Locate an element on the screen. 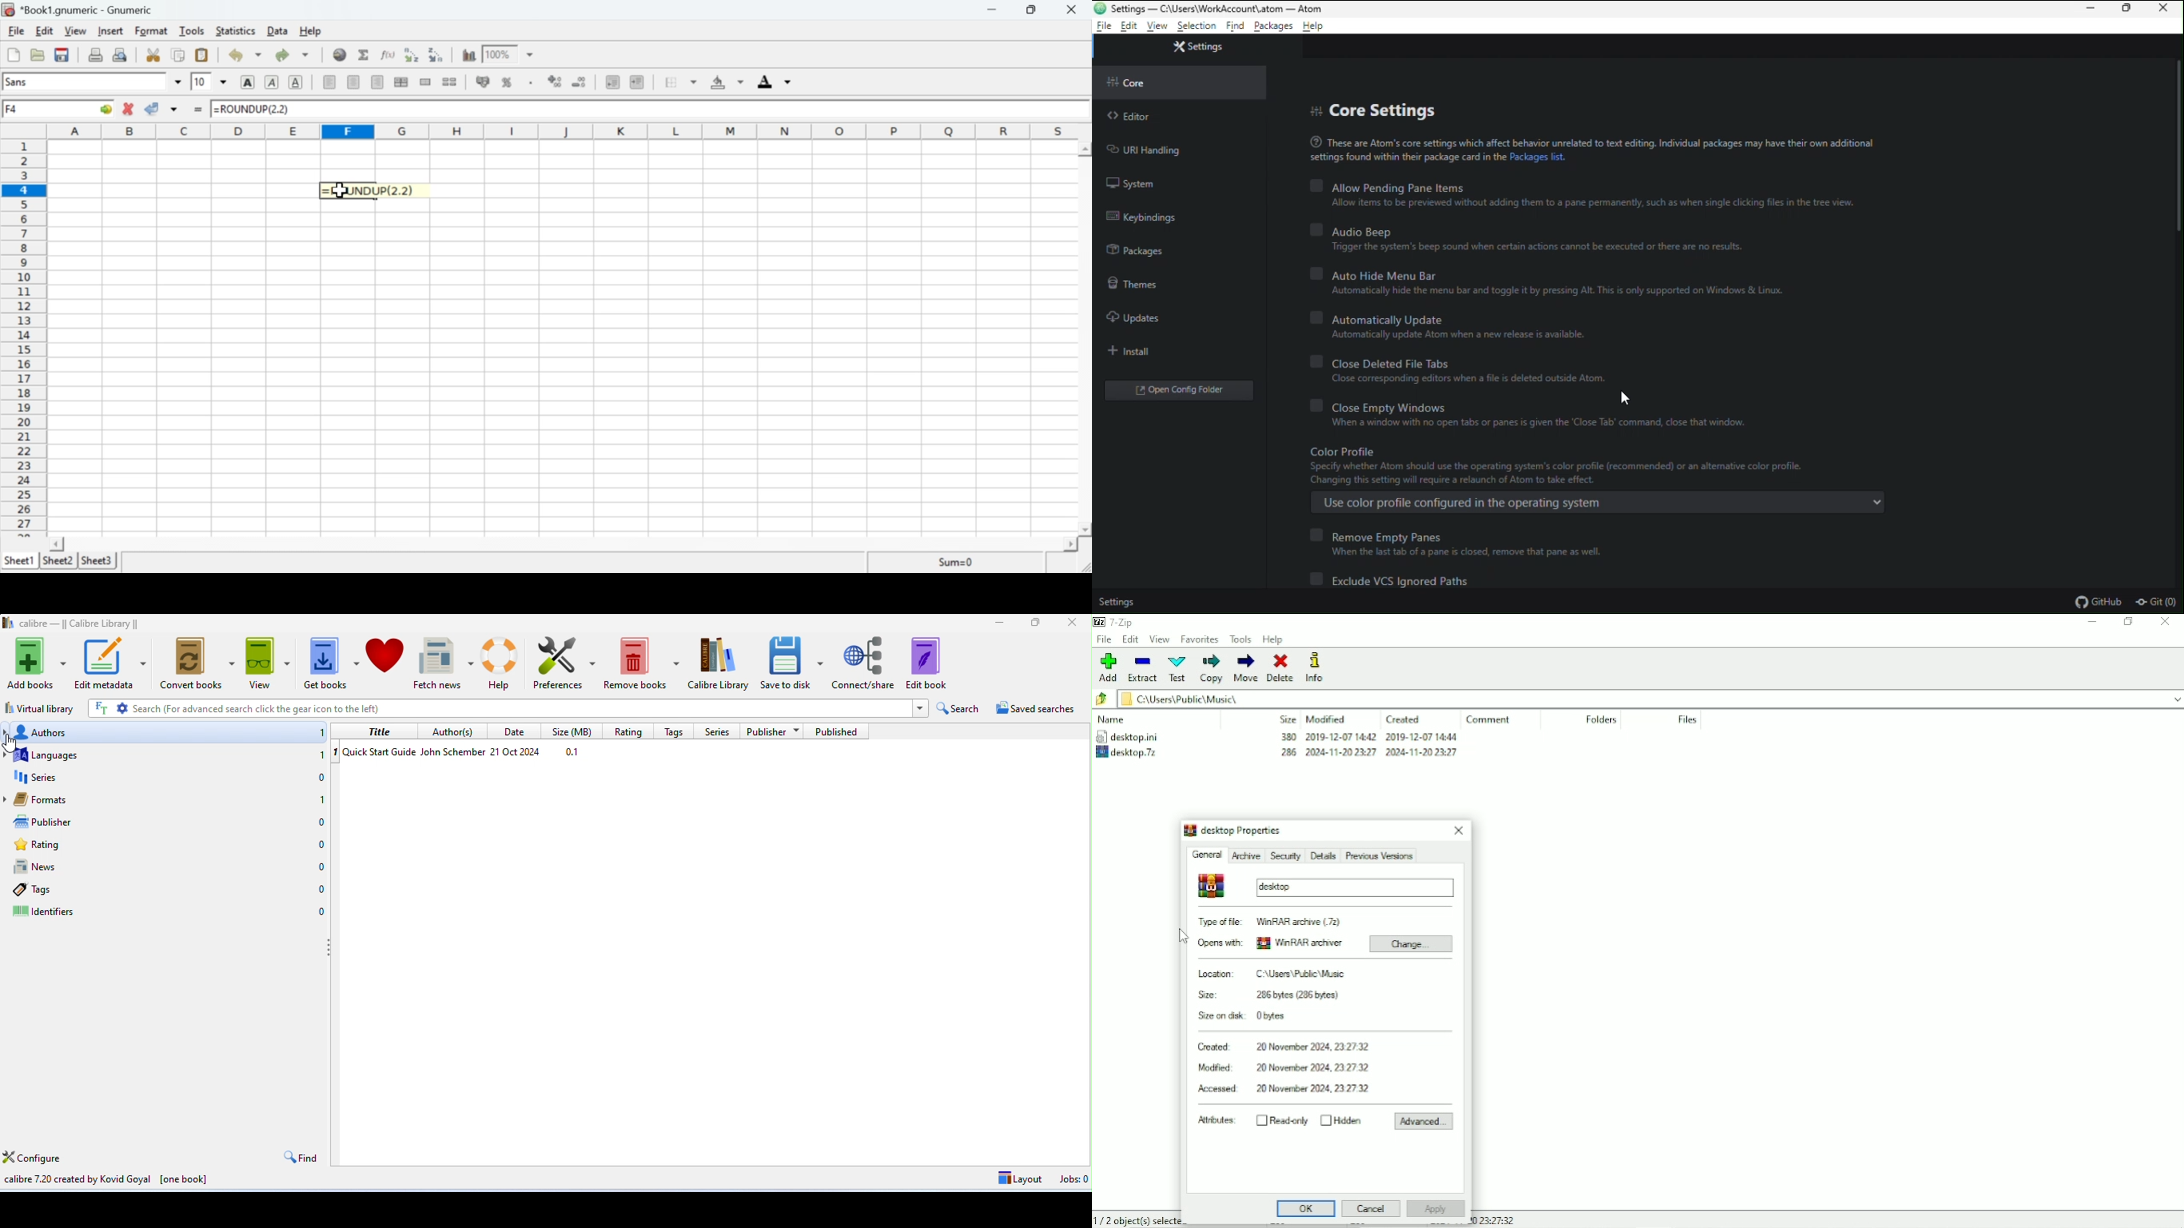  save to disk is located at coordinates (791, 661).